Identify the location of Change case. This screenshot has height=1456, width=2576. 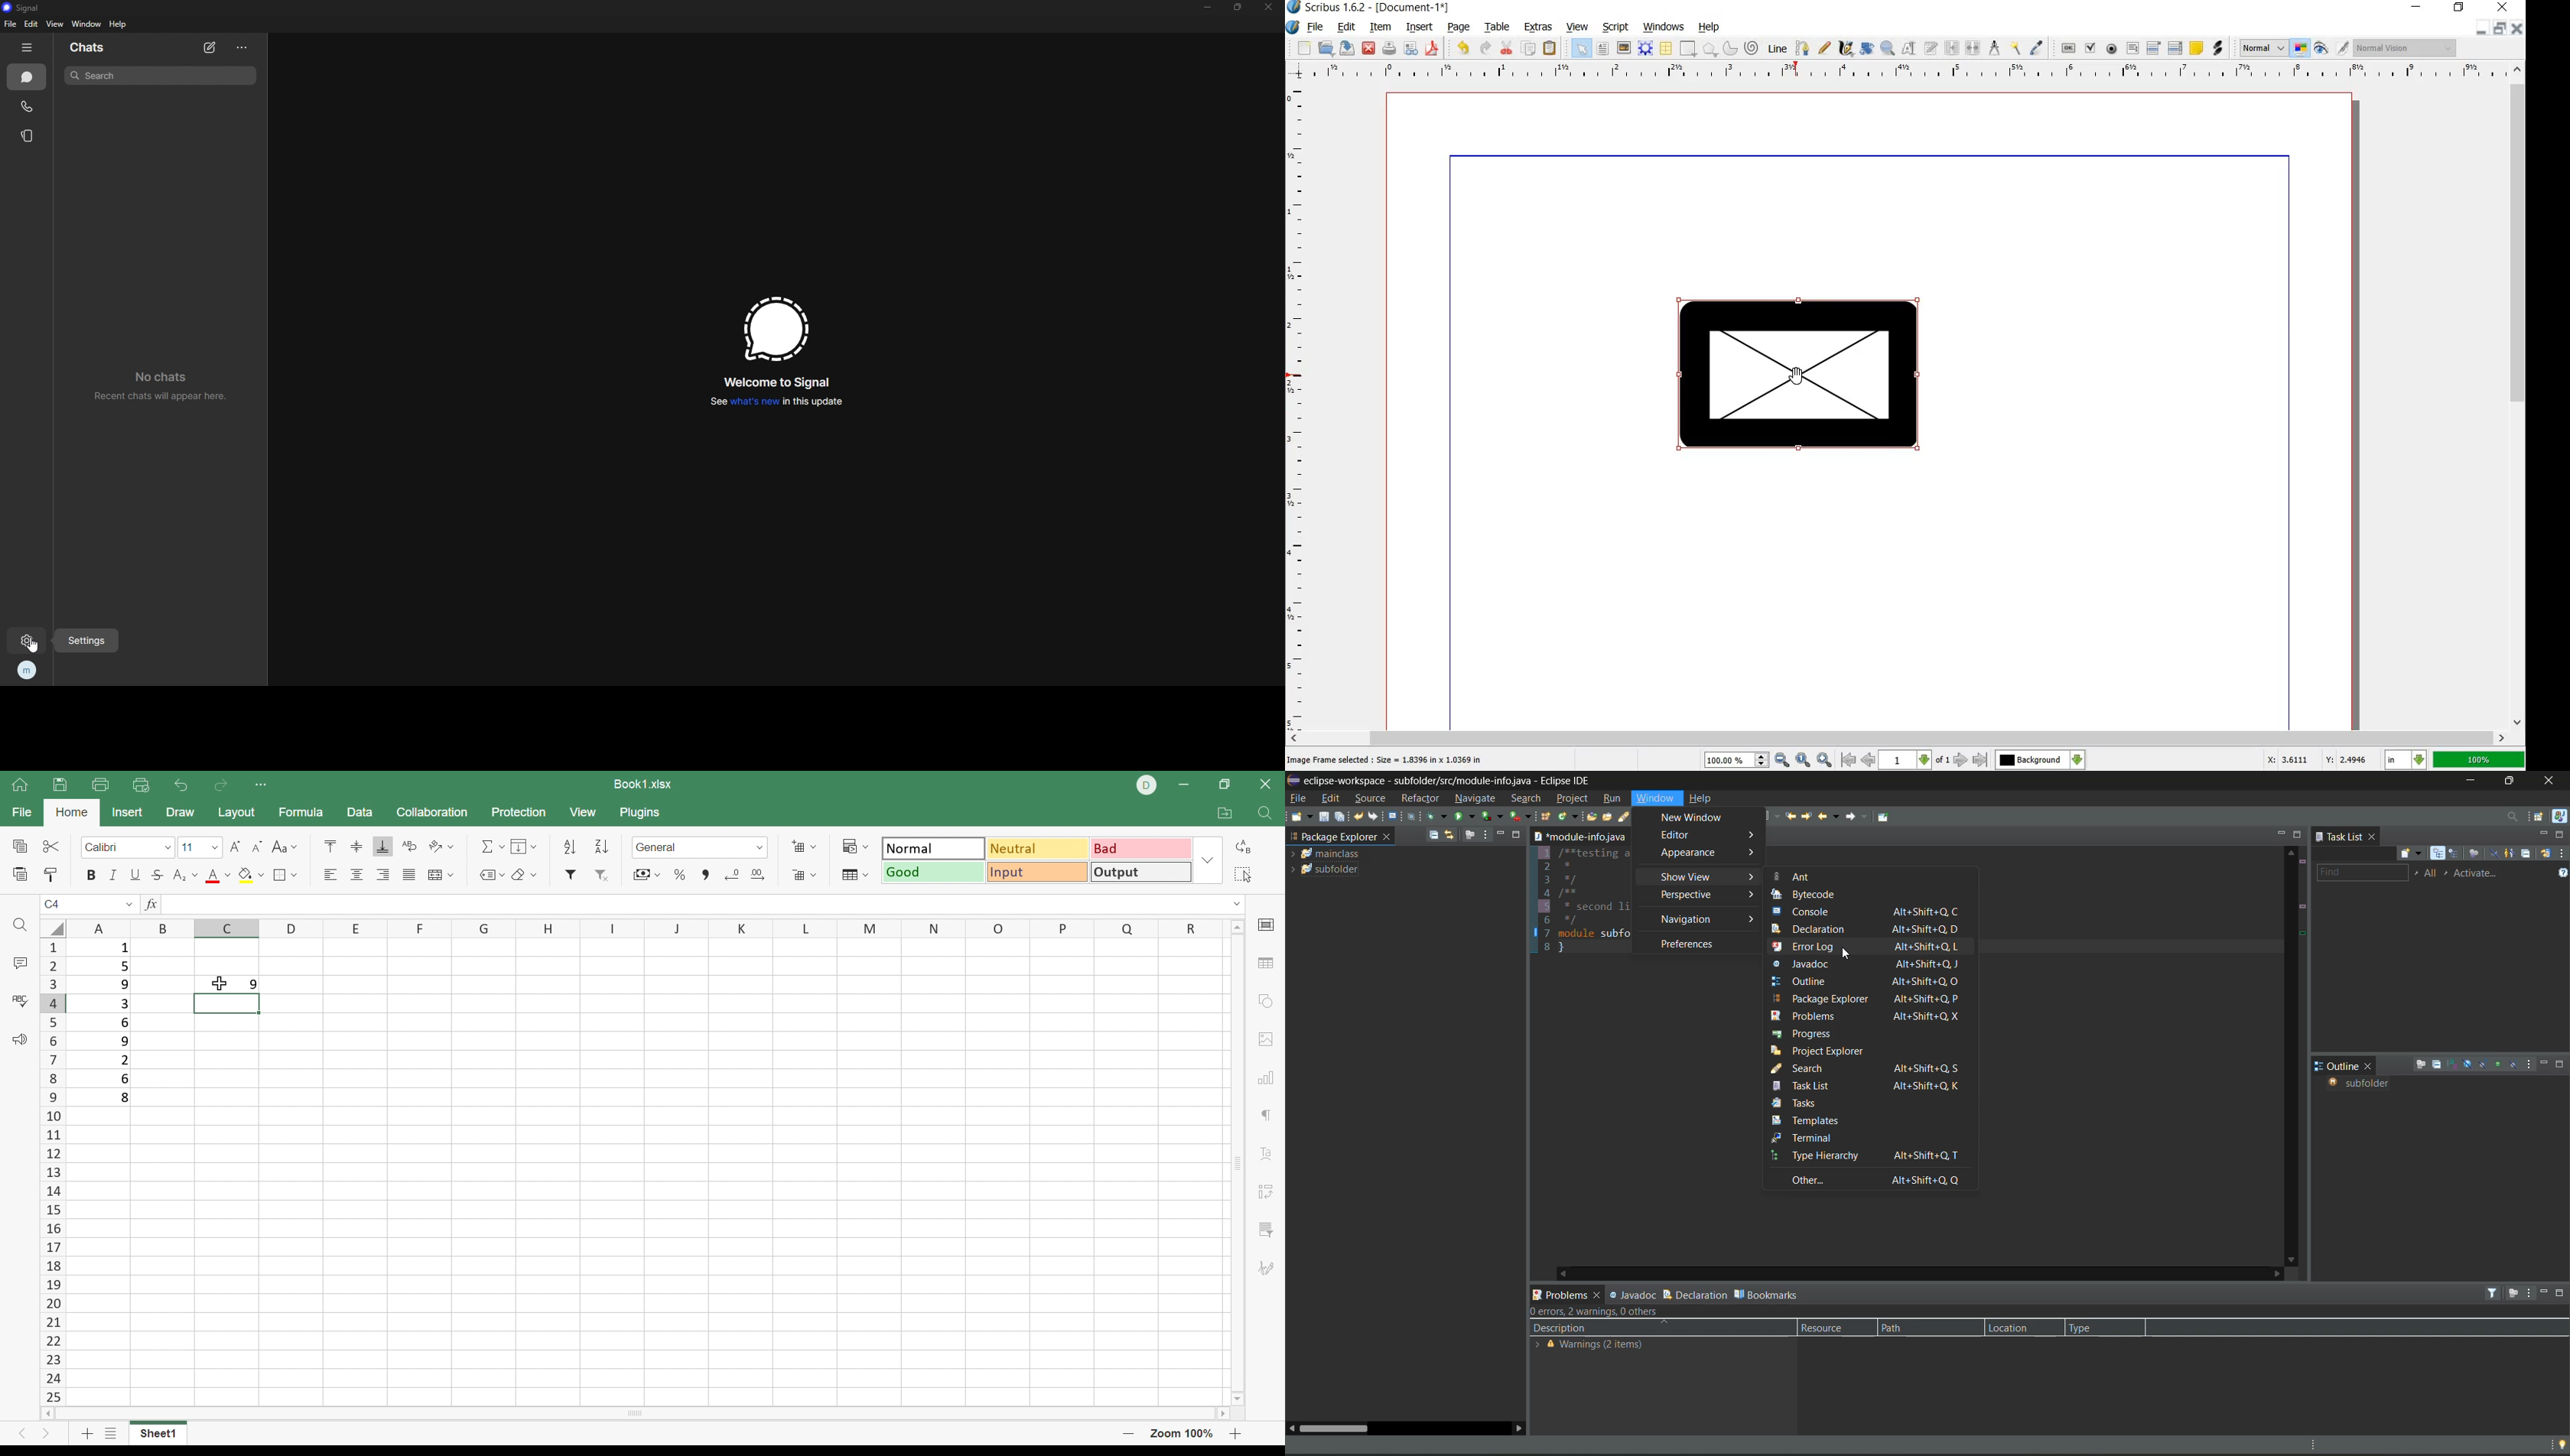
(286, 849).